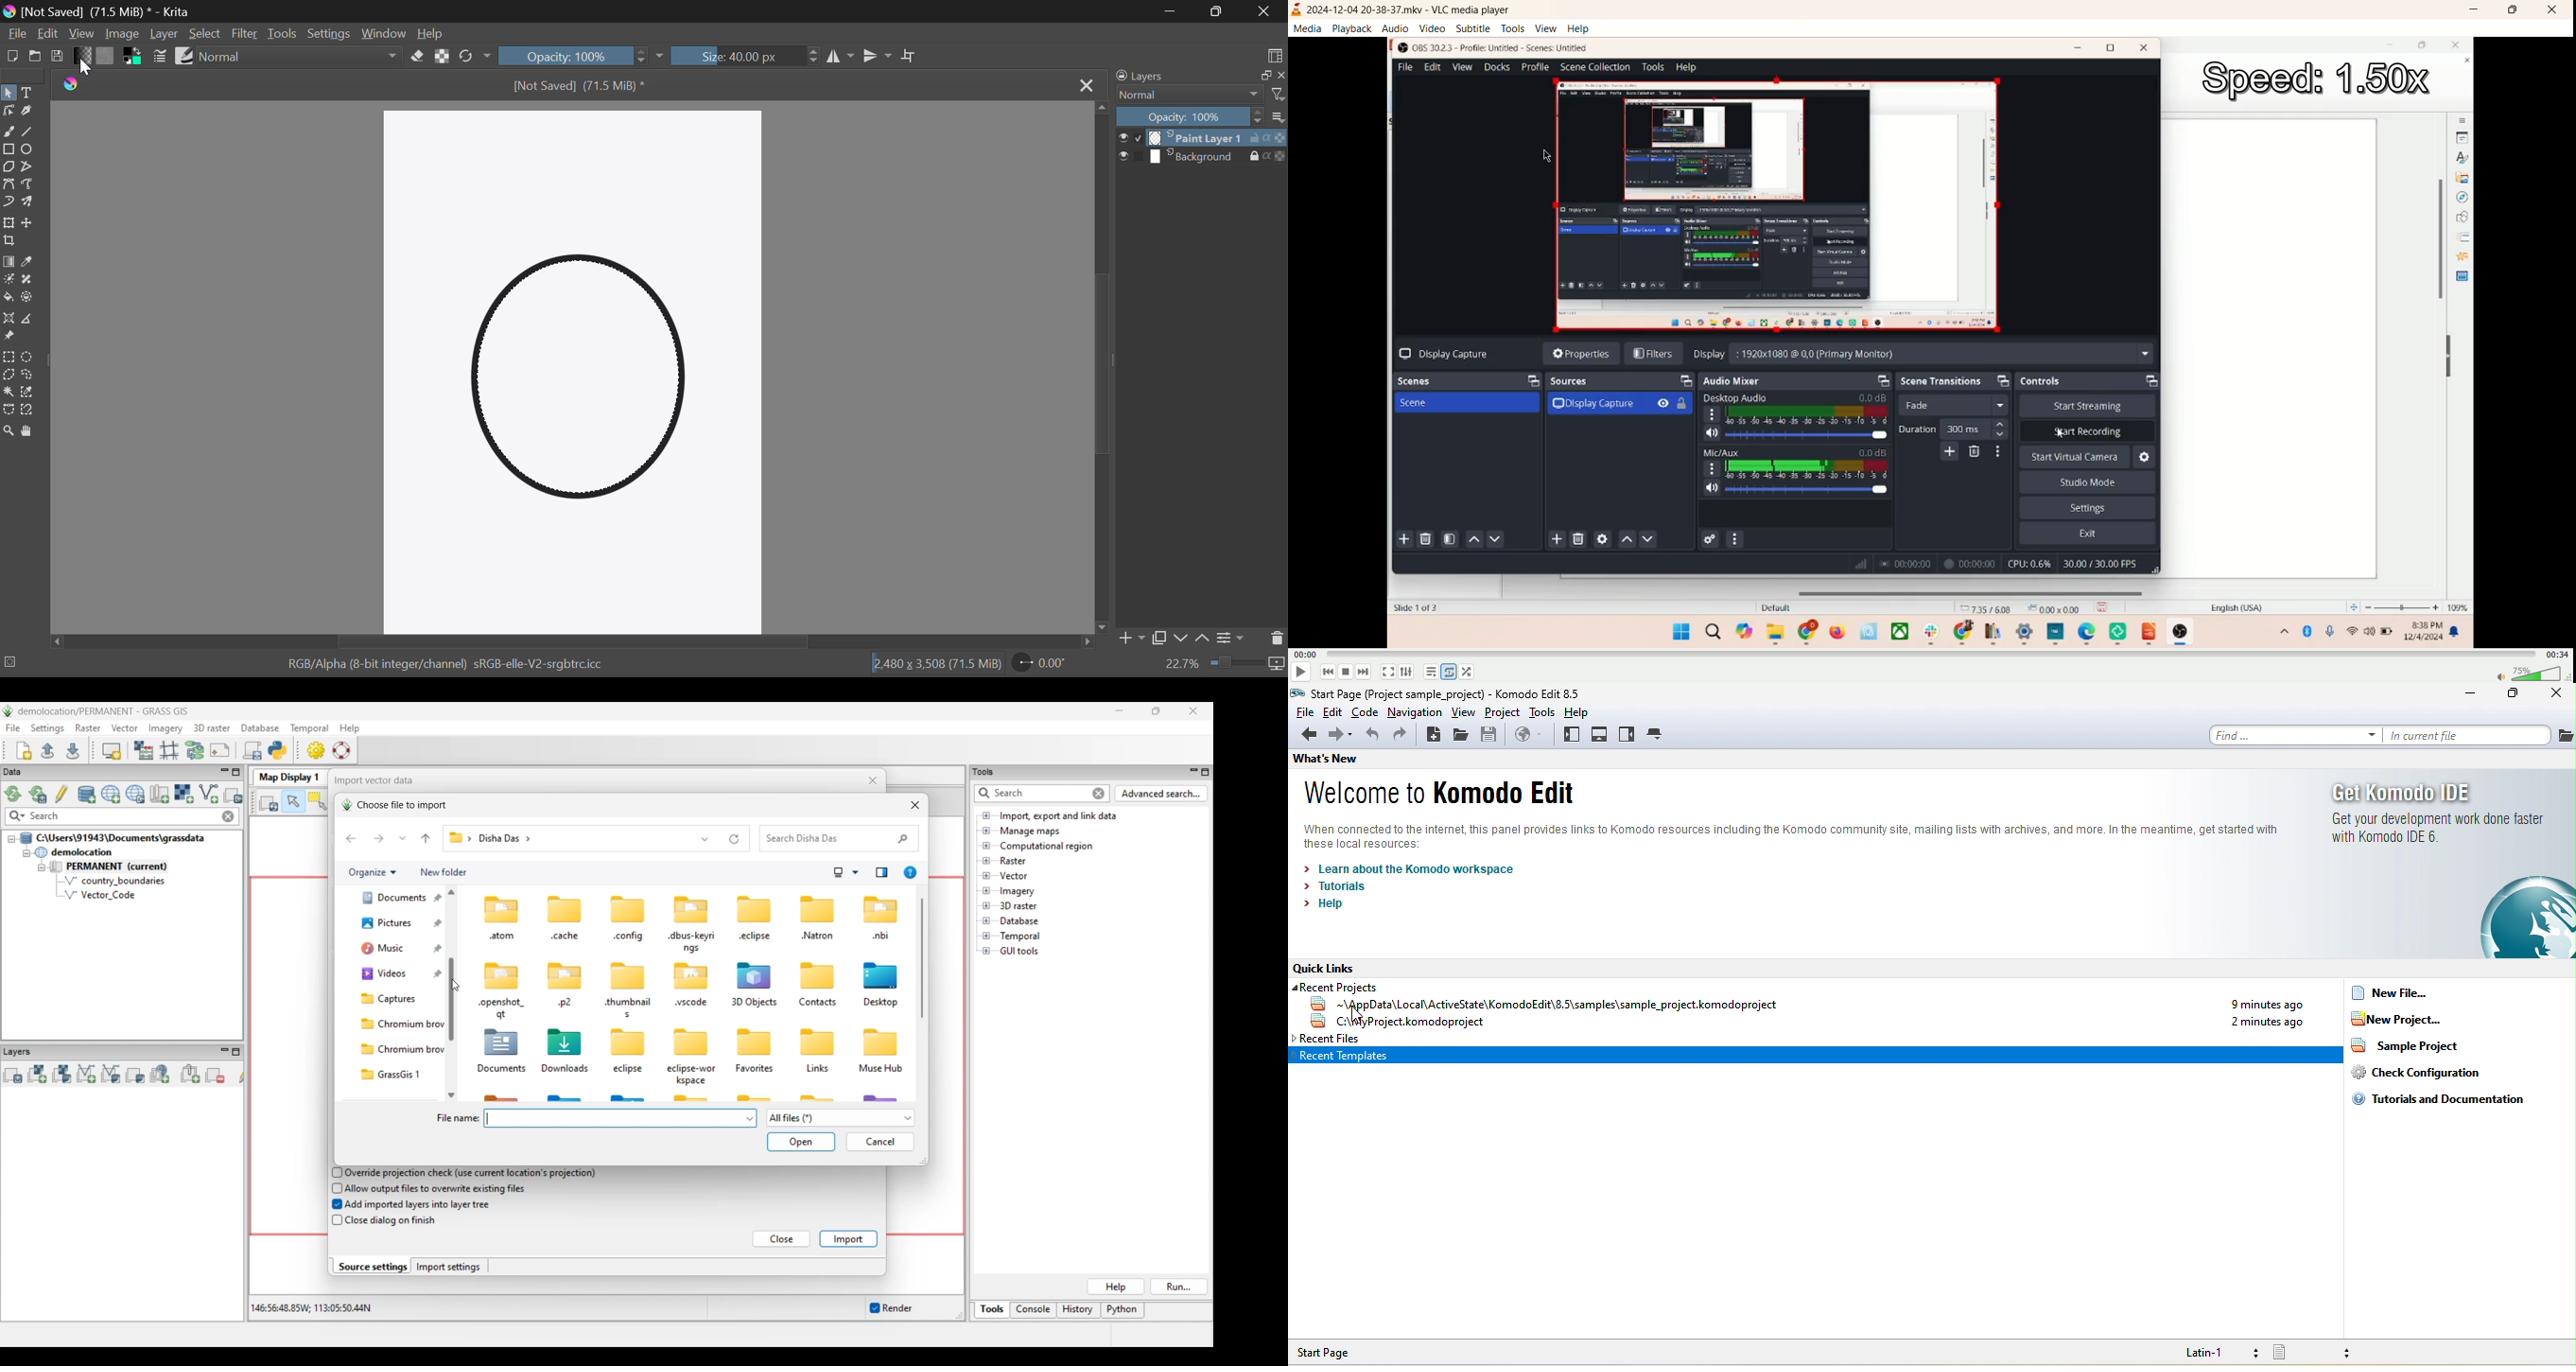 This screenshot has height=1372, width=2576. I want to click on checkbox, so click(1130, 138).